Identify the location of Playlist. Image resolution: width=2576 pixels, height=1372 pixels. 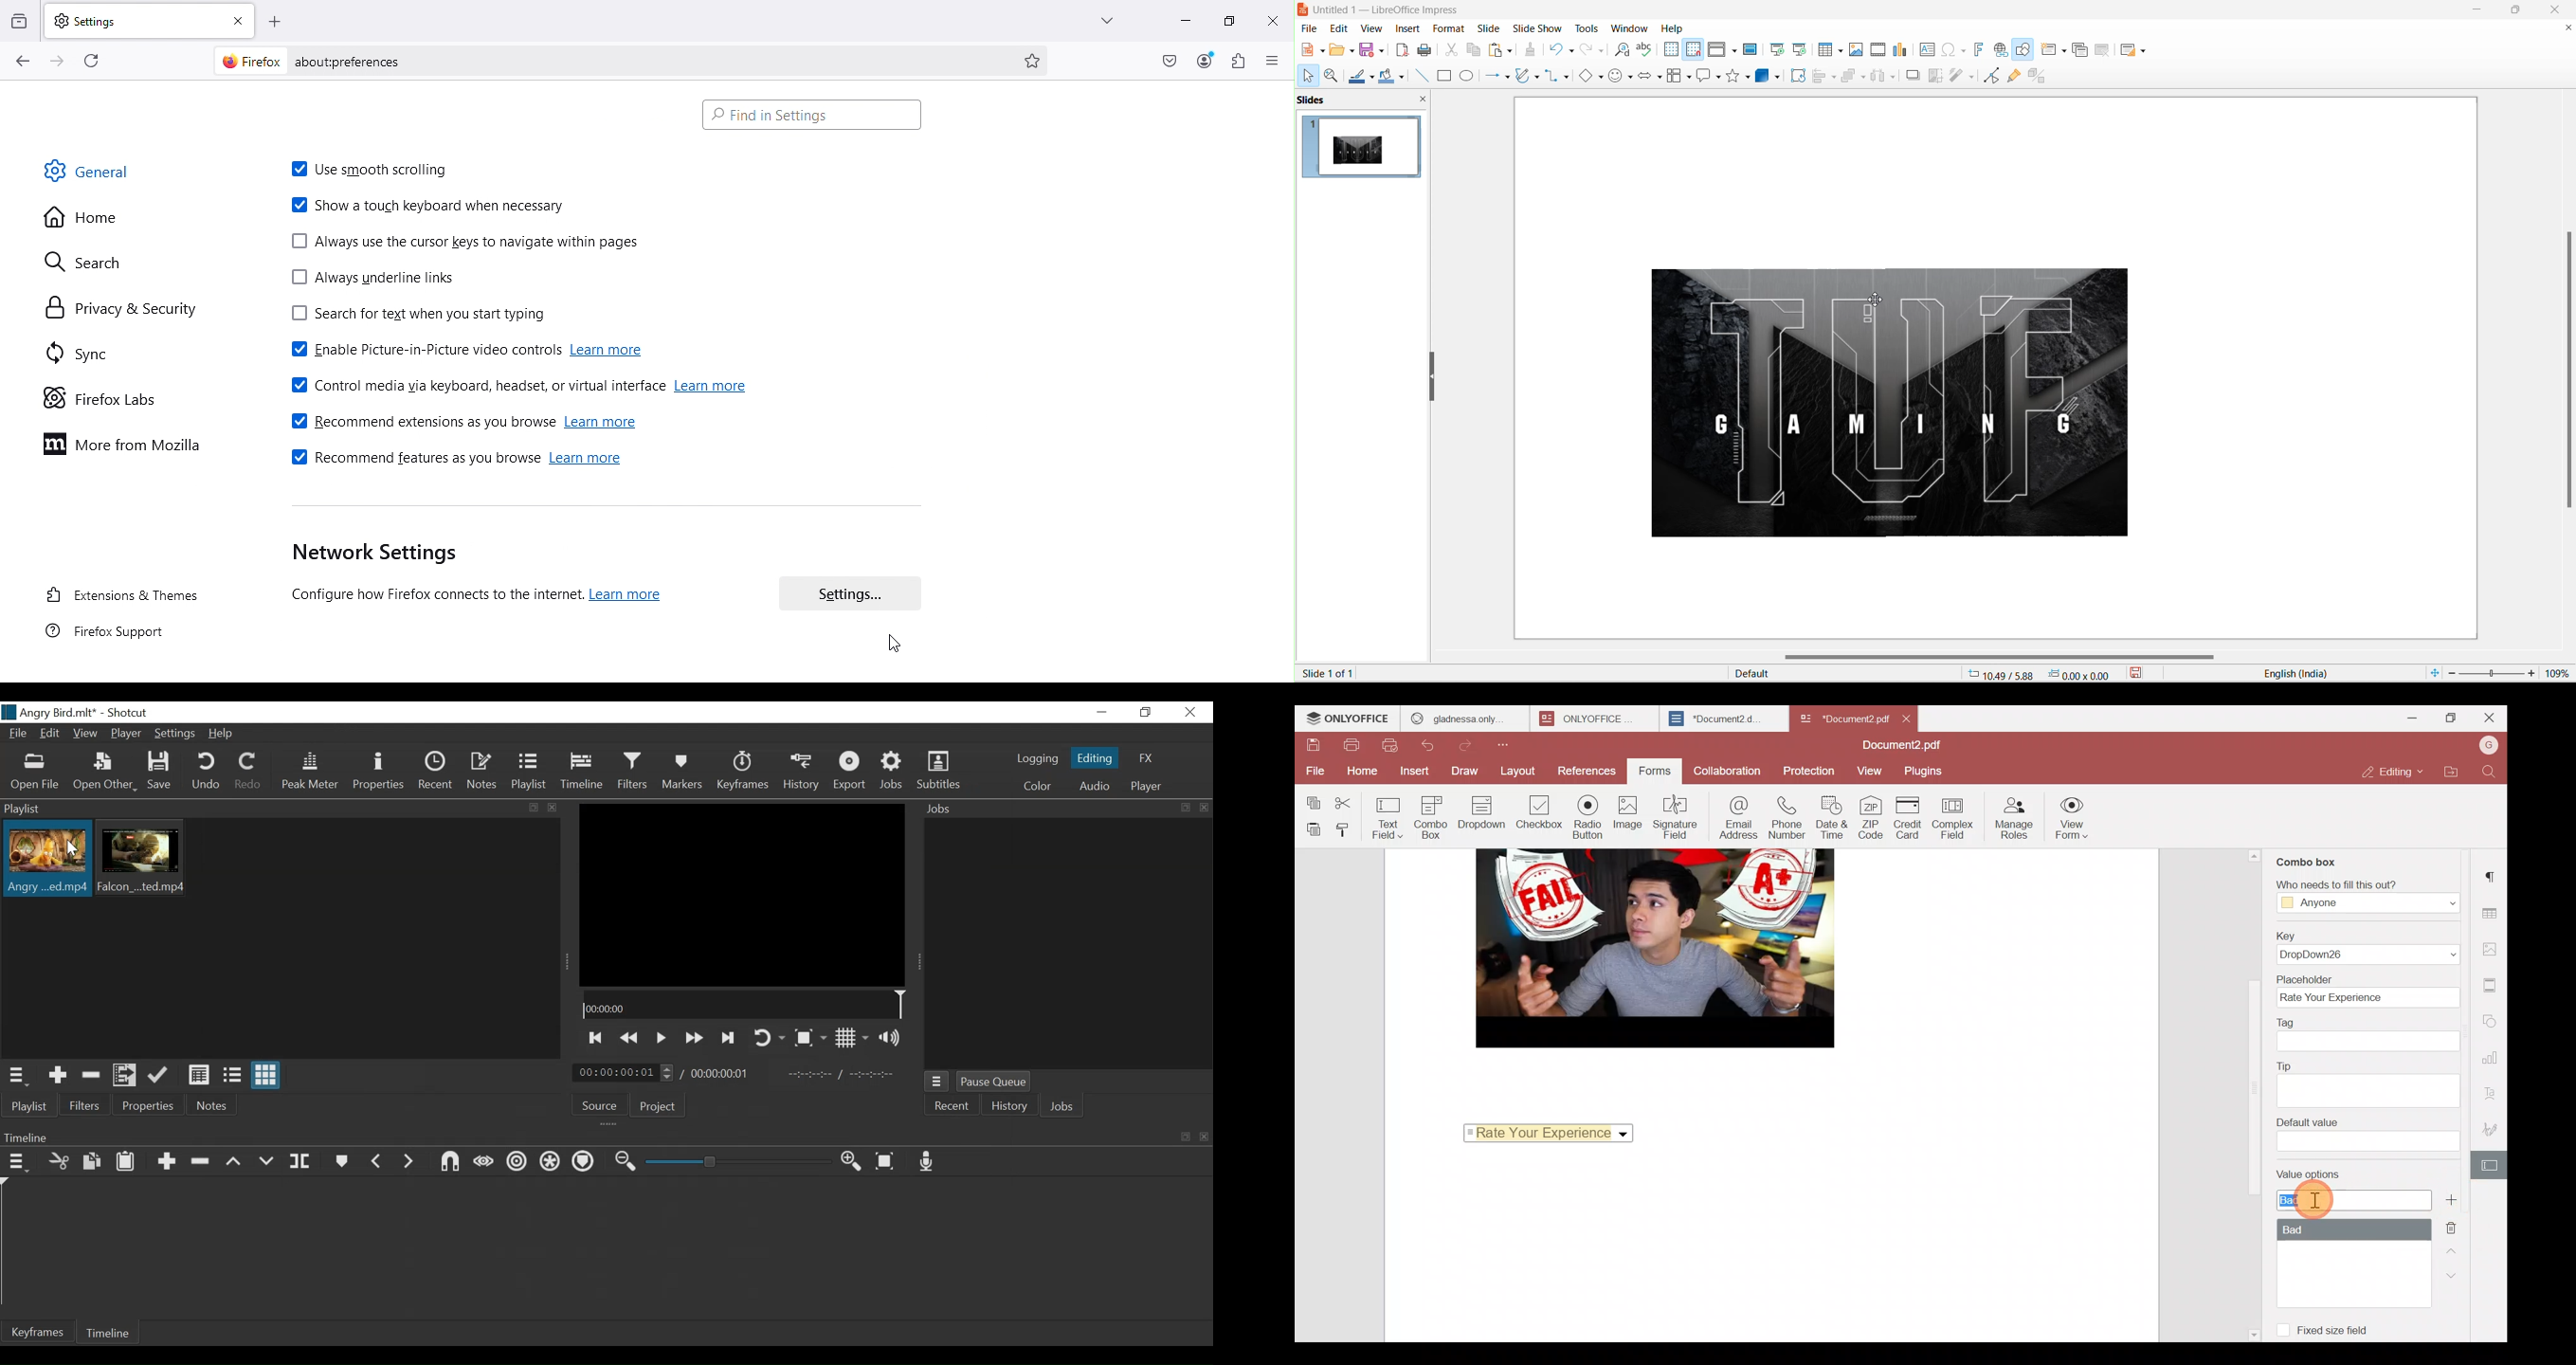
(531, 771).